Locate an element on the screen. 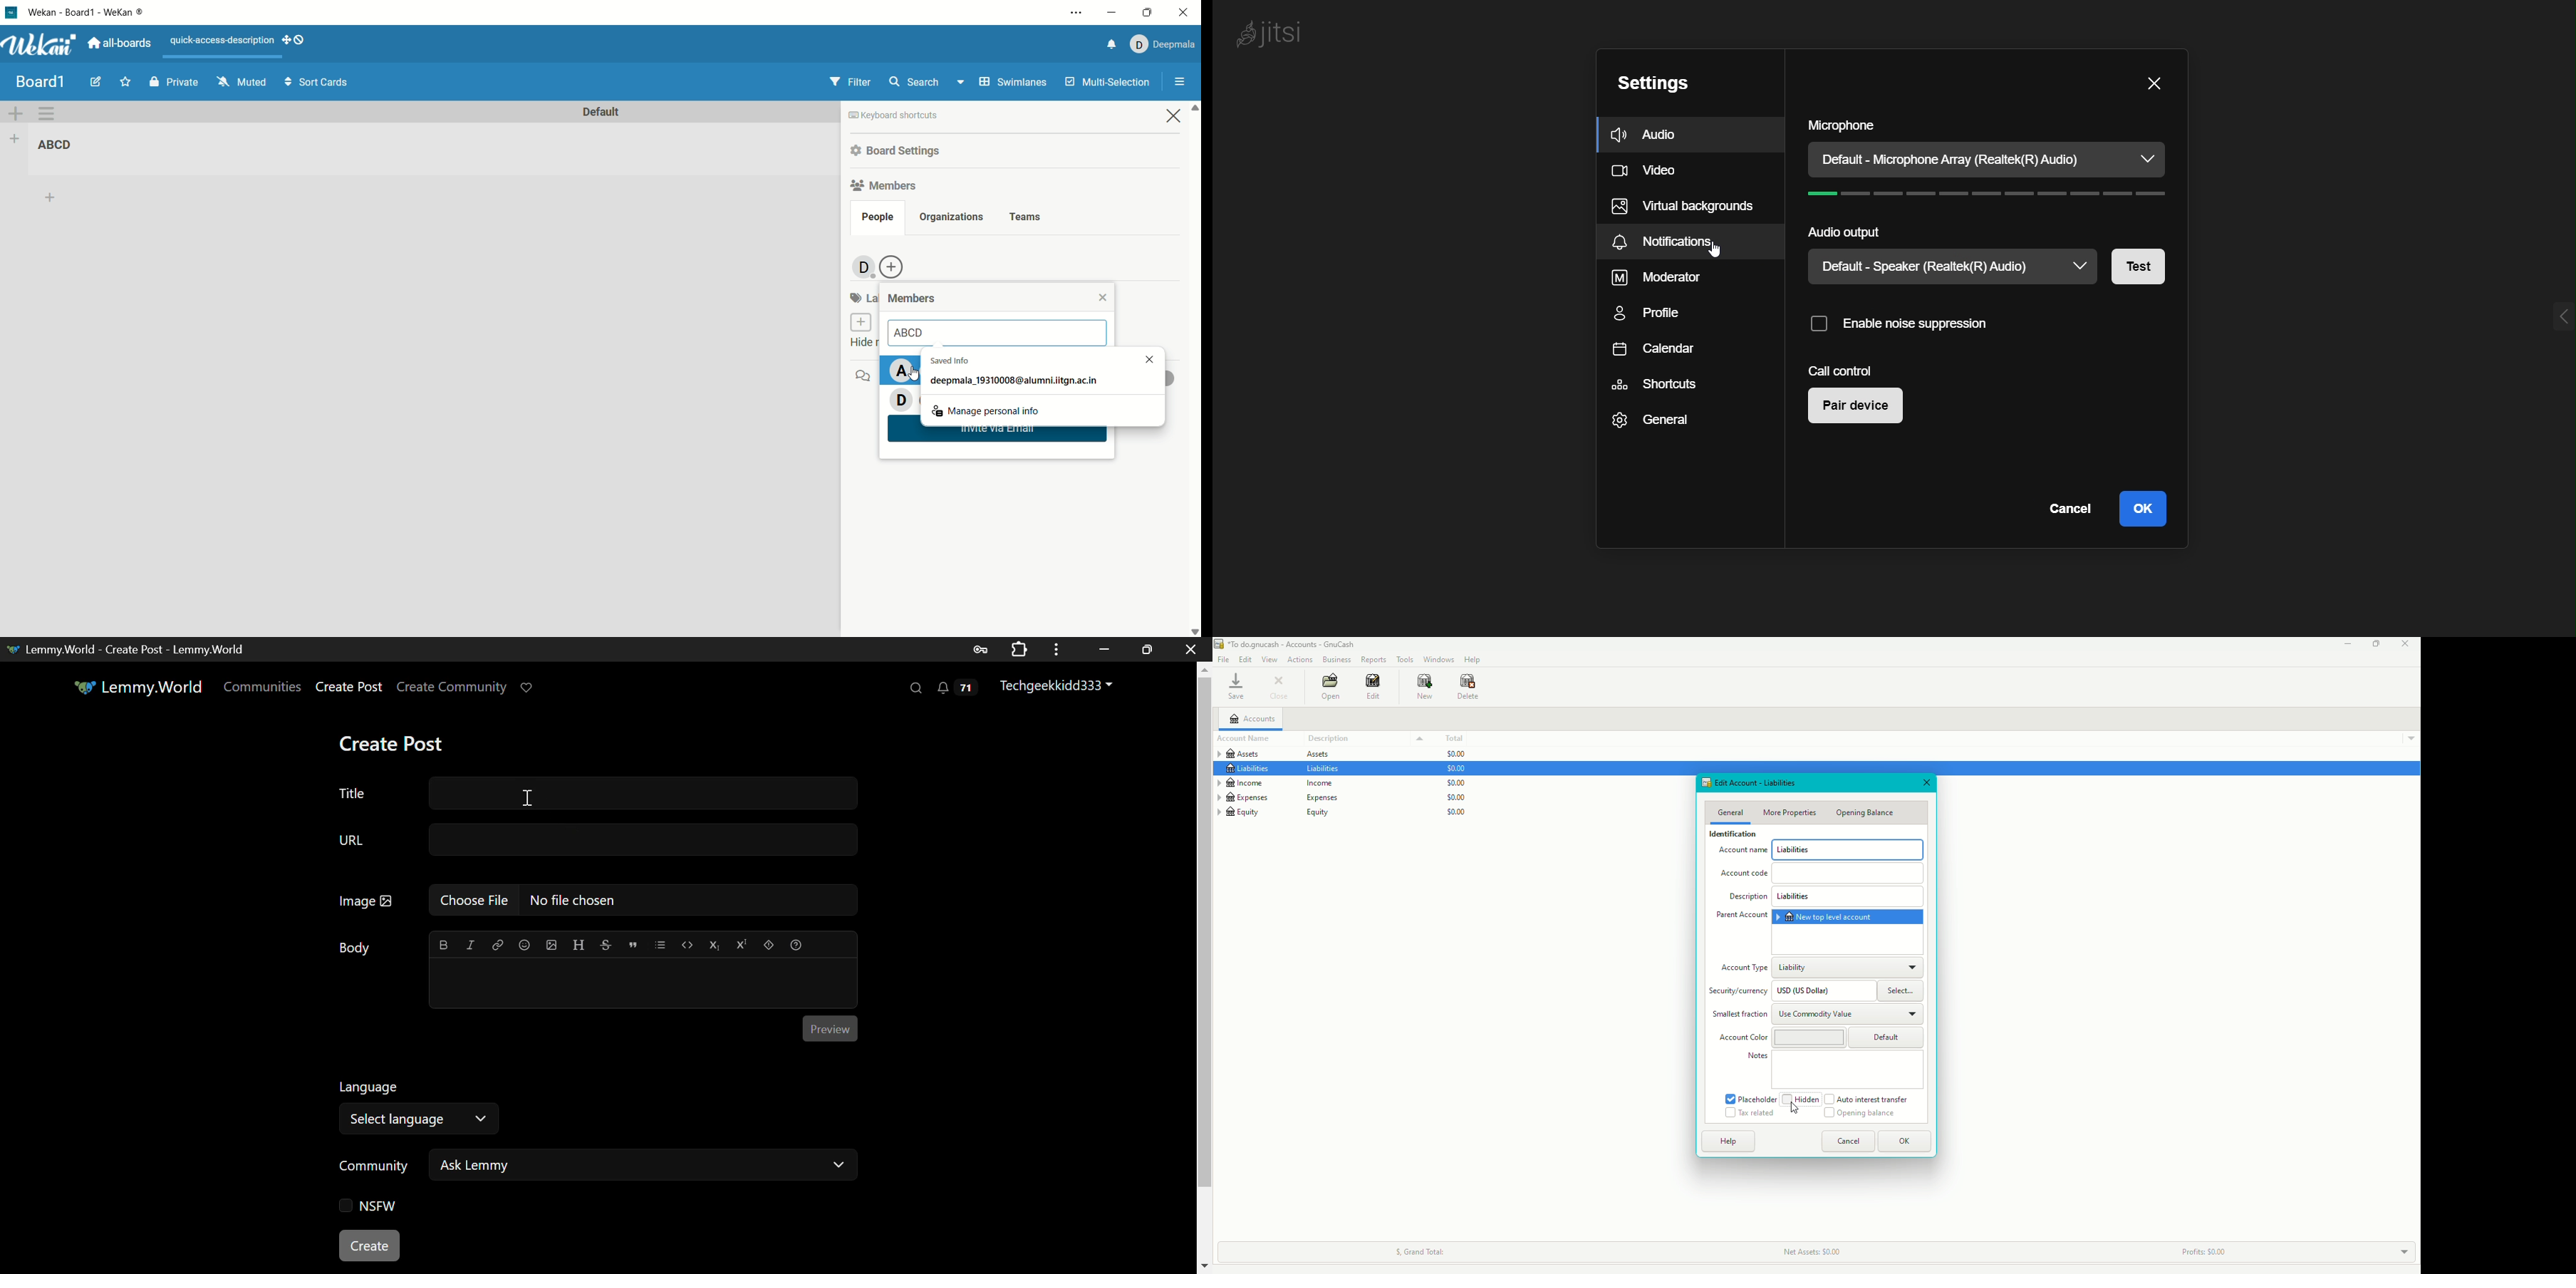  Community: ask Lemmy is located at coordinates (596, 1169).